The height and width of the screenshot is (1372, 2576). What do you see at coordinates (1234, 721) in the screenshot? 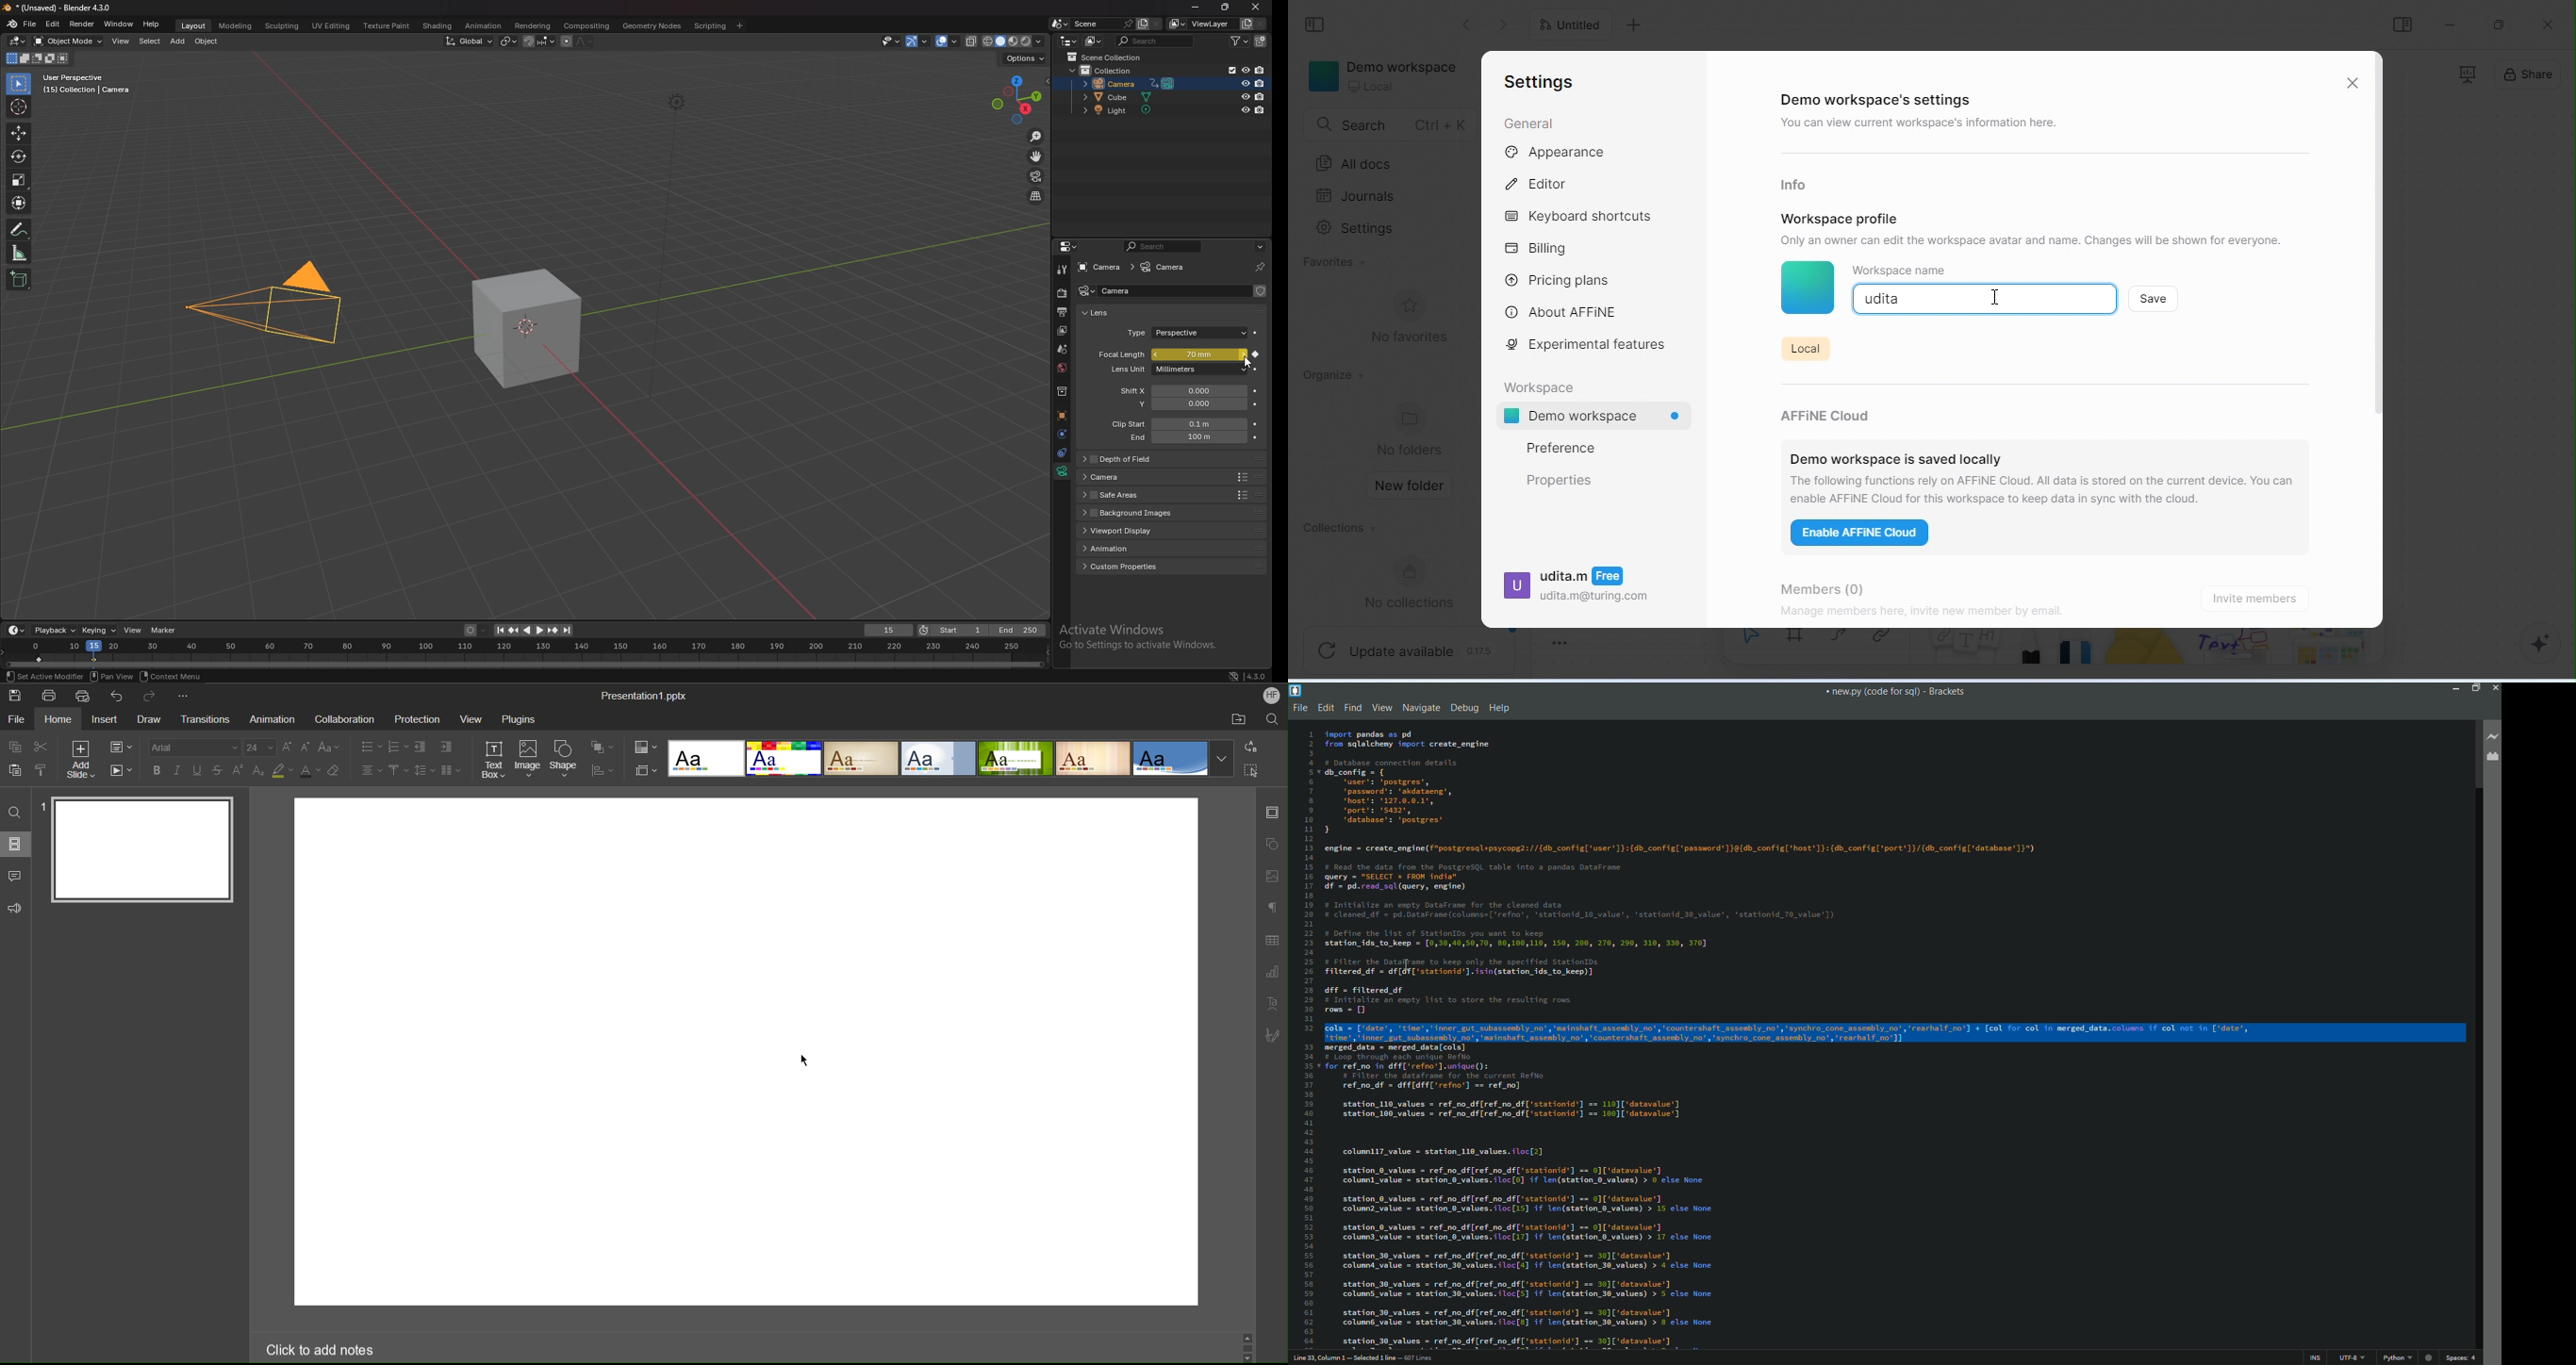
I see `Open File Location` at bounding box center [1234, 721].